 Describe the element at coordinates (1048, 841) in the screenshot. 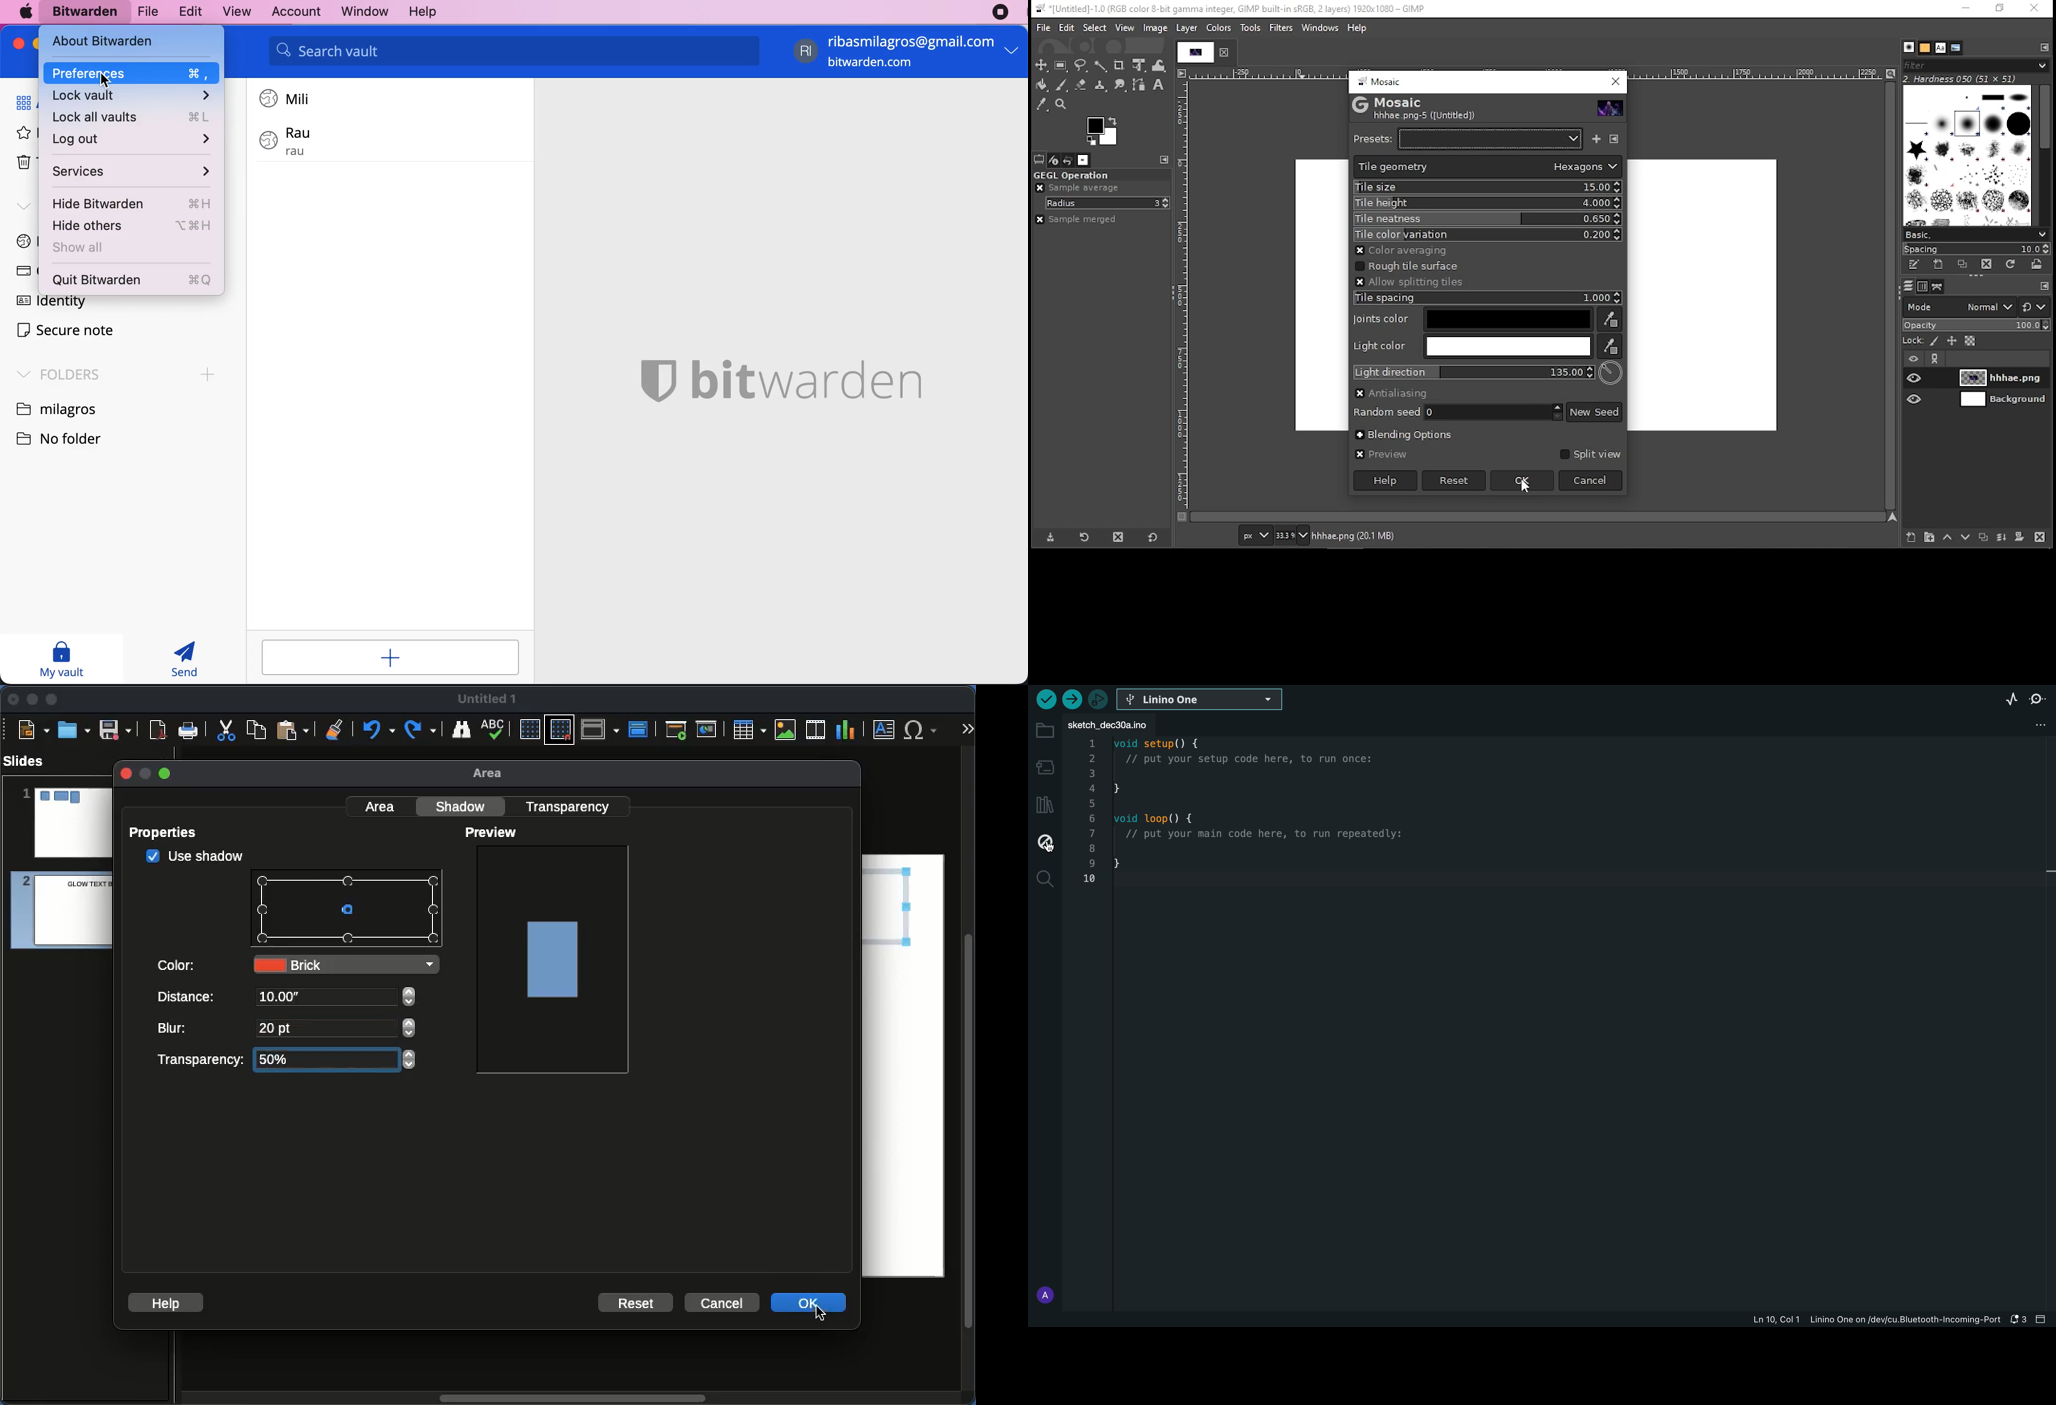

I see `cursor` at that location.